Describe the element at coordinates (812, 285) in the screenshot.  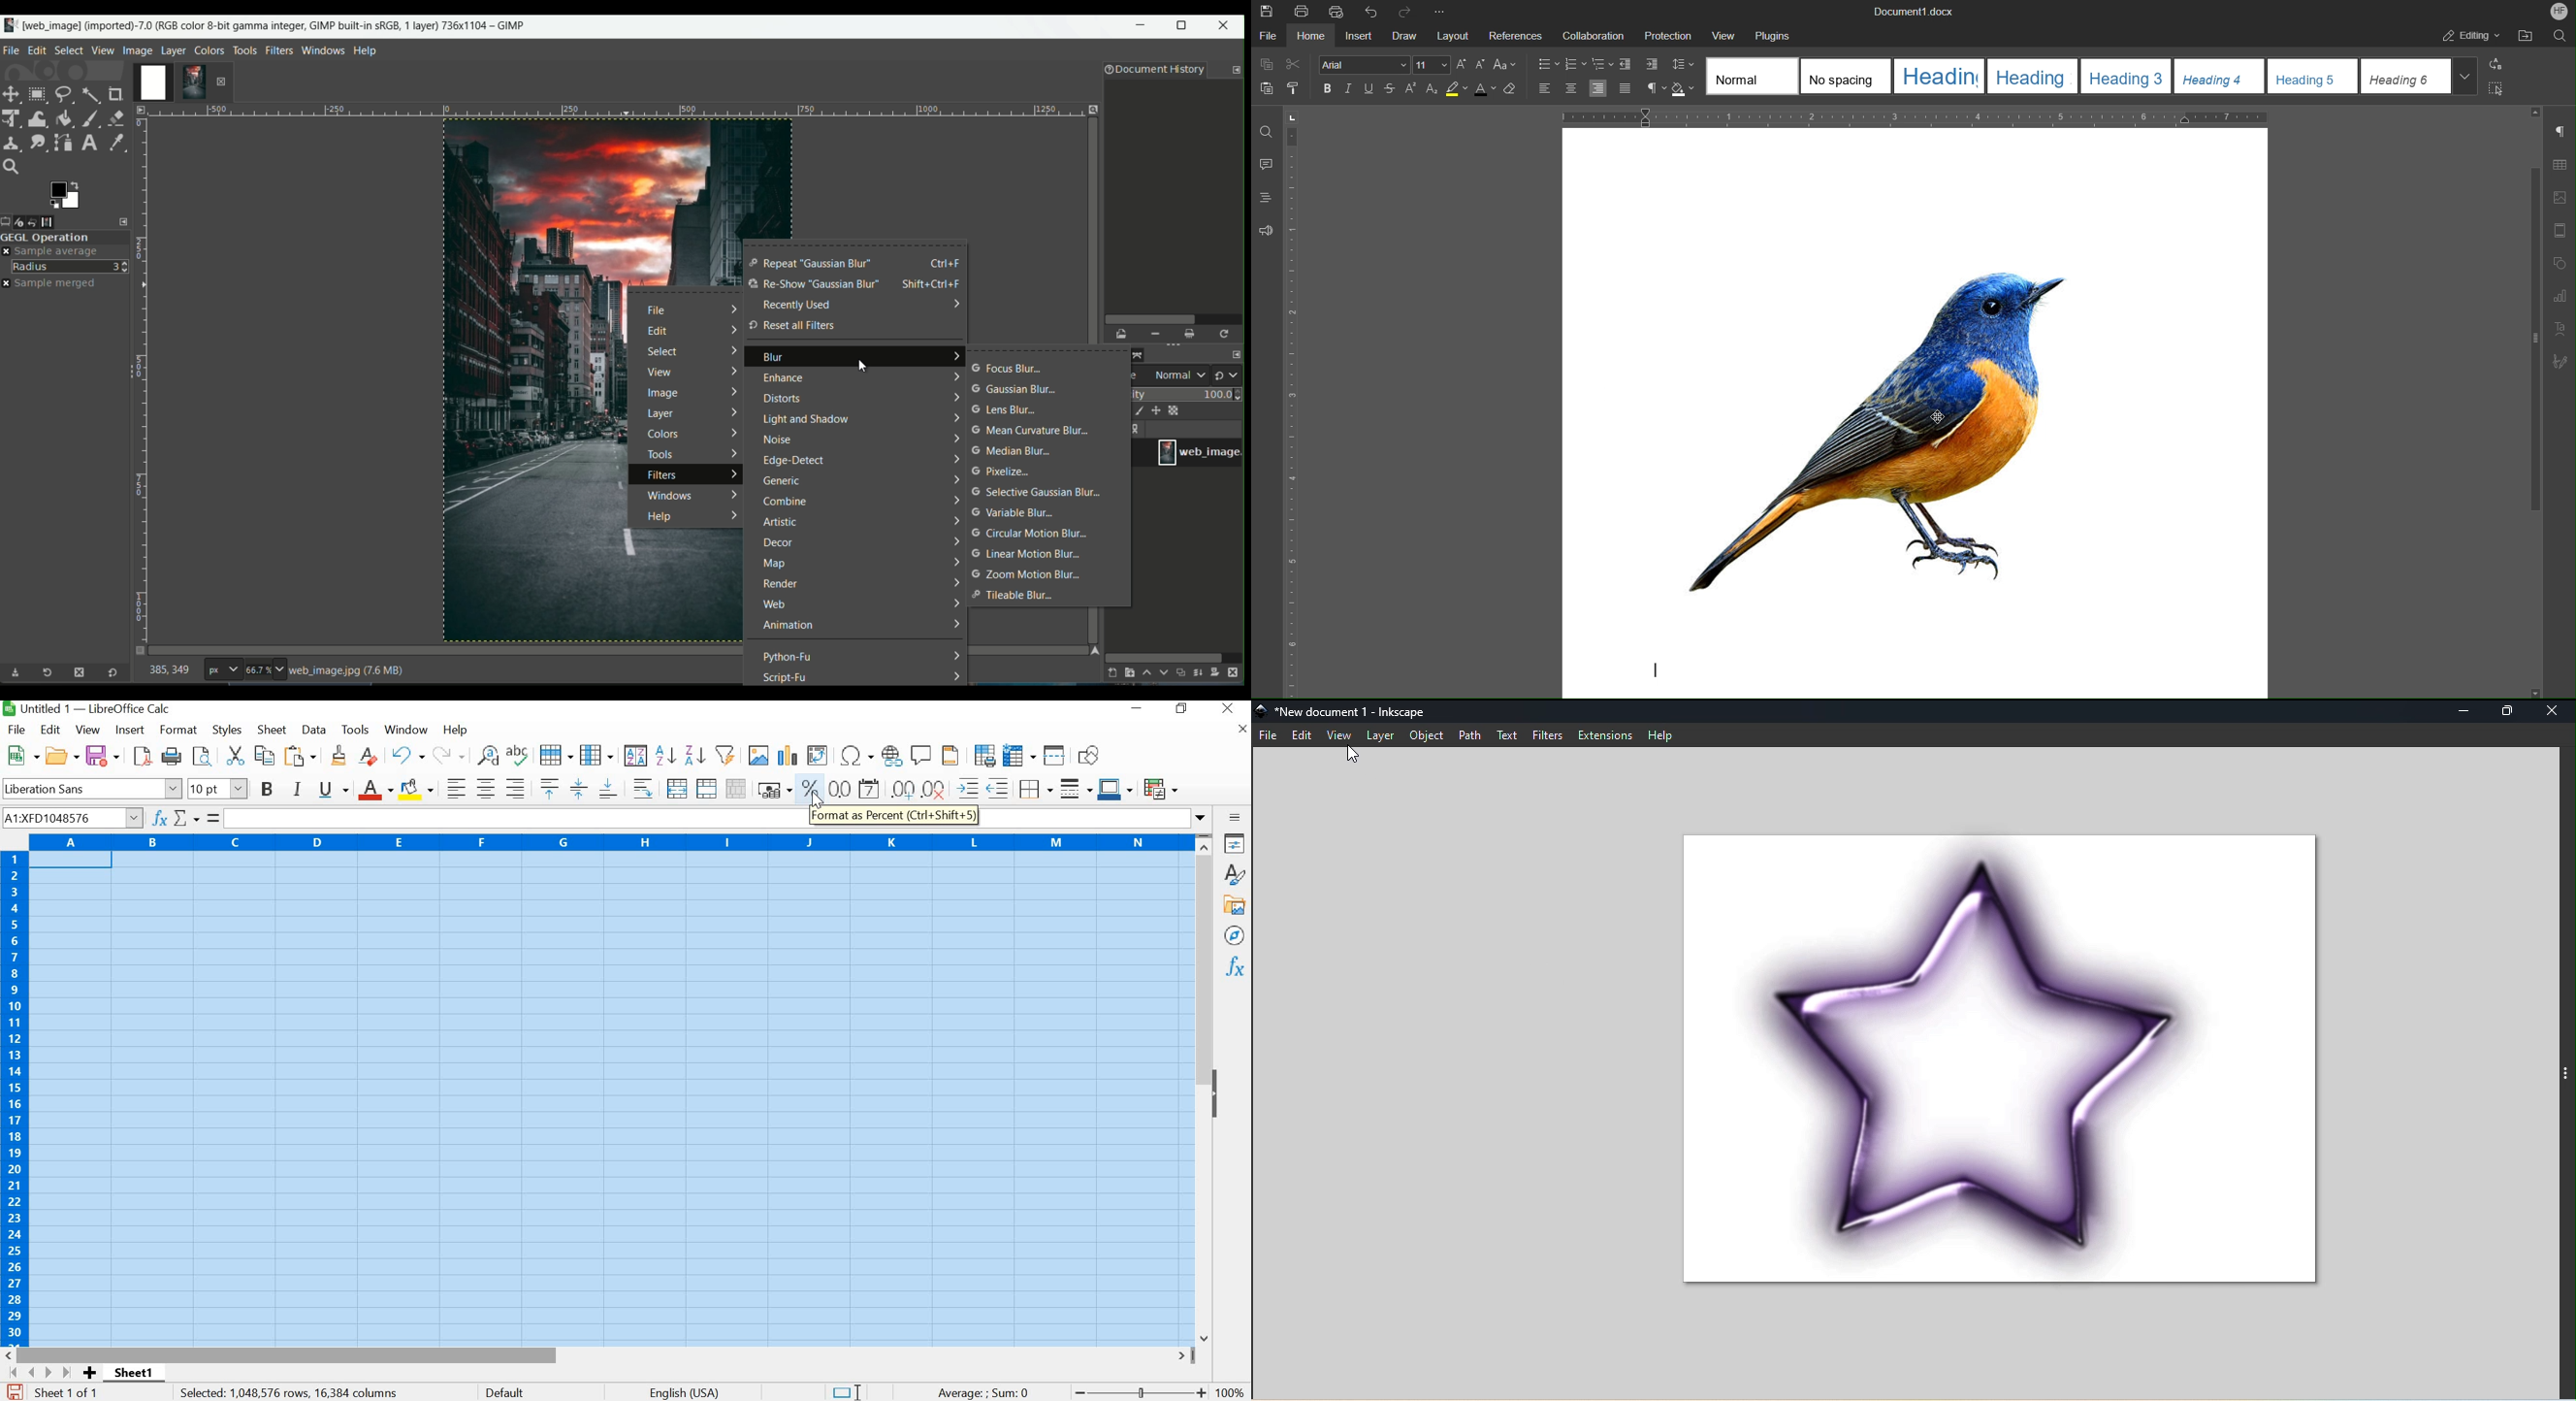
I see `reshow` at that location.